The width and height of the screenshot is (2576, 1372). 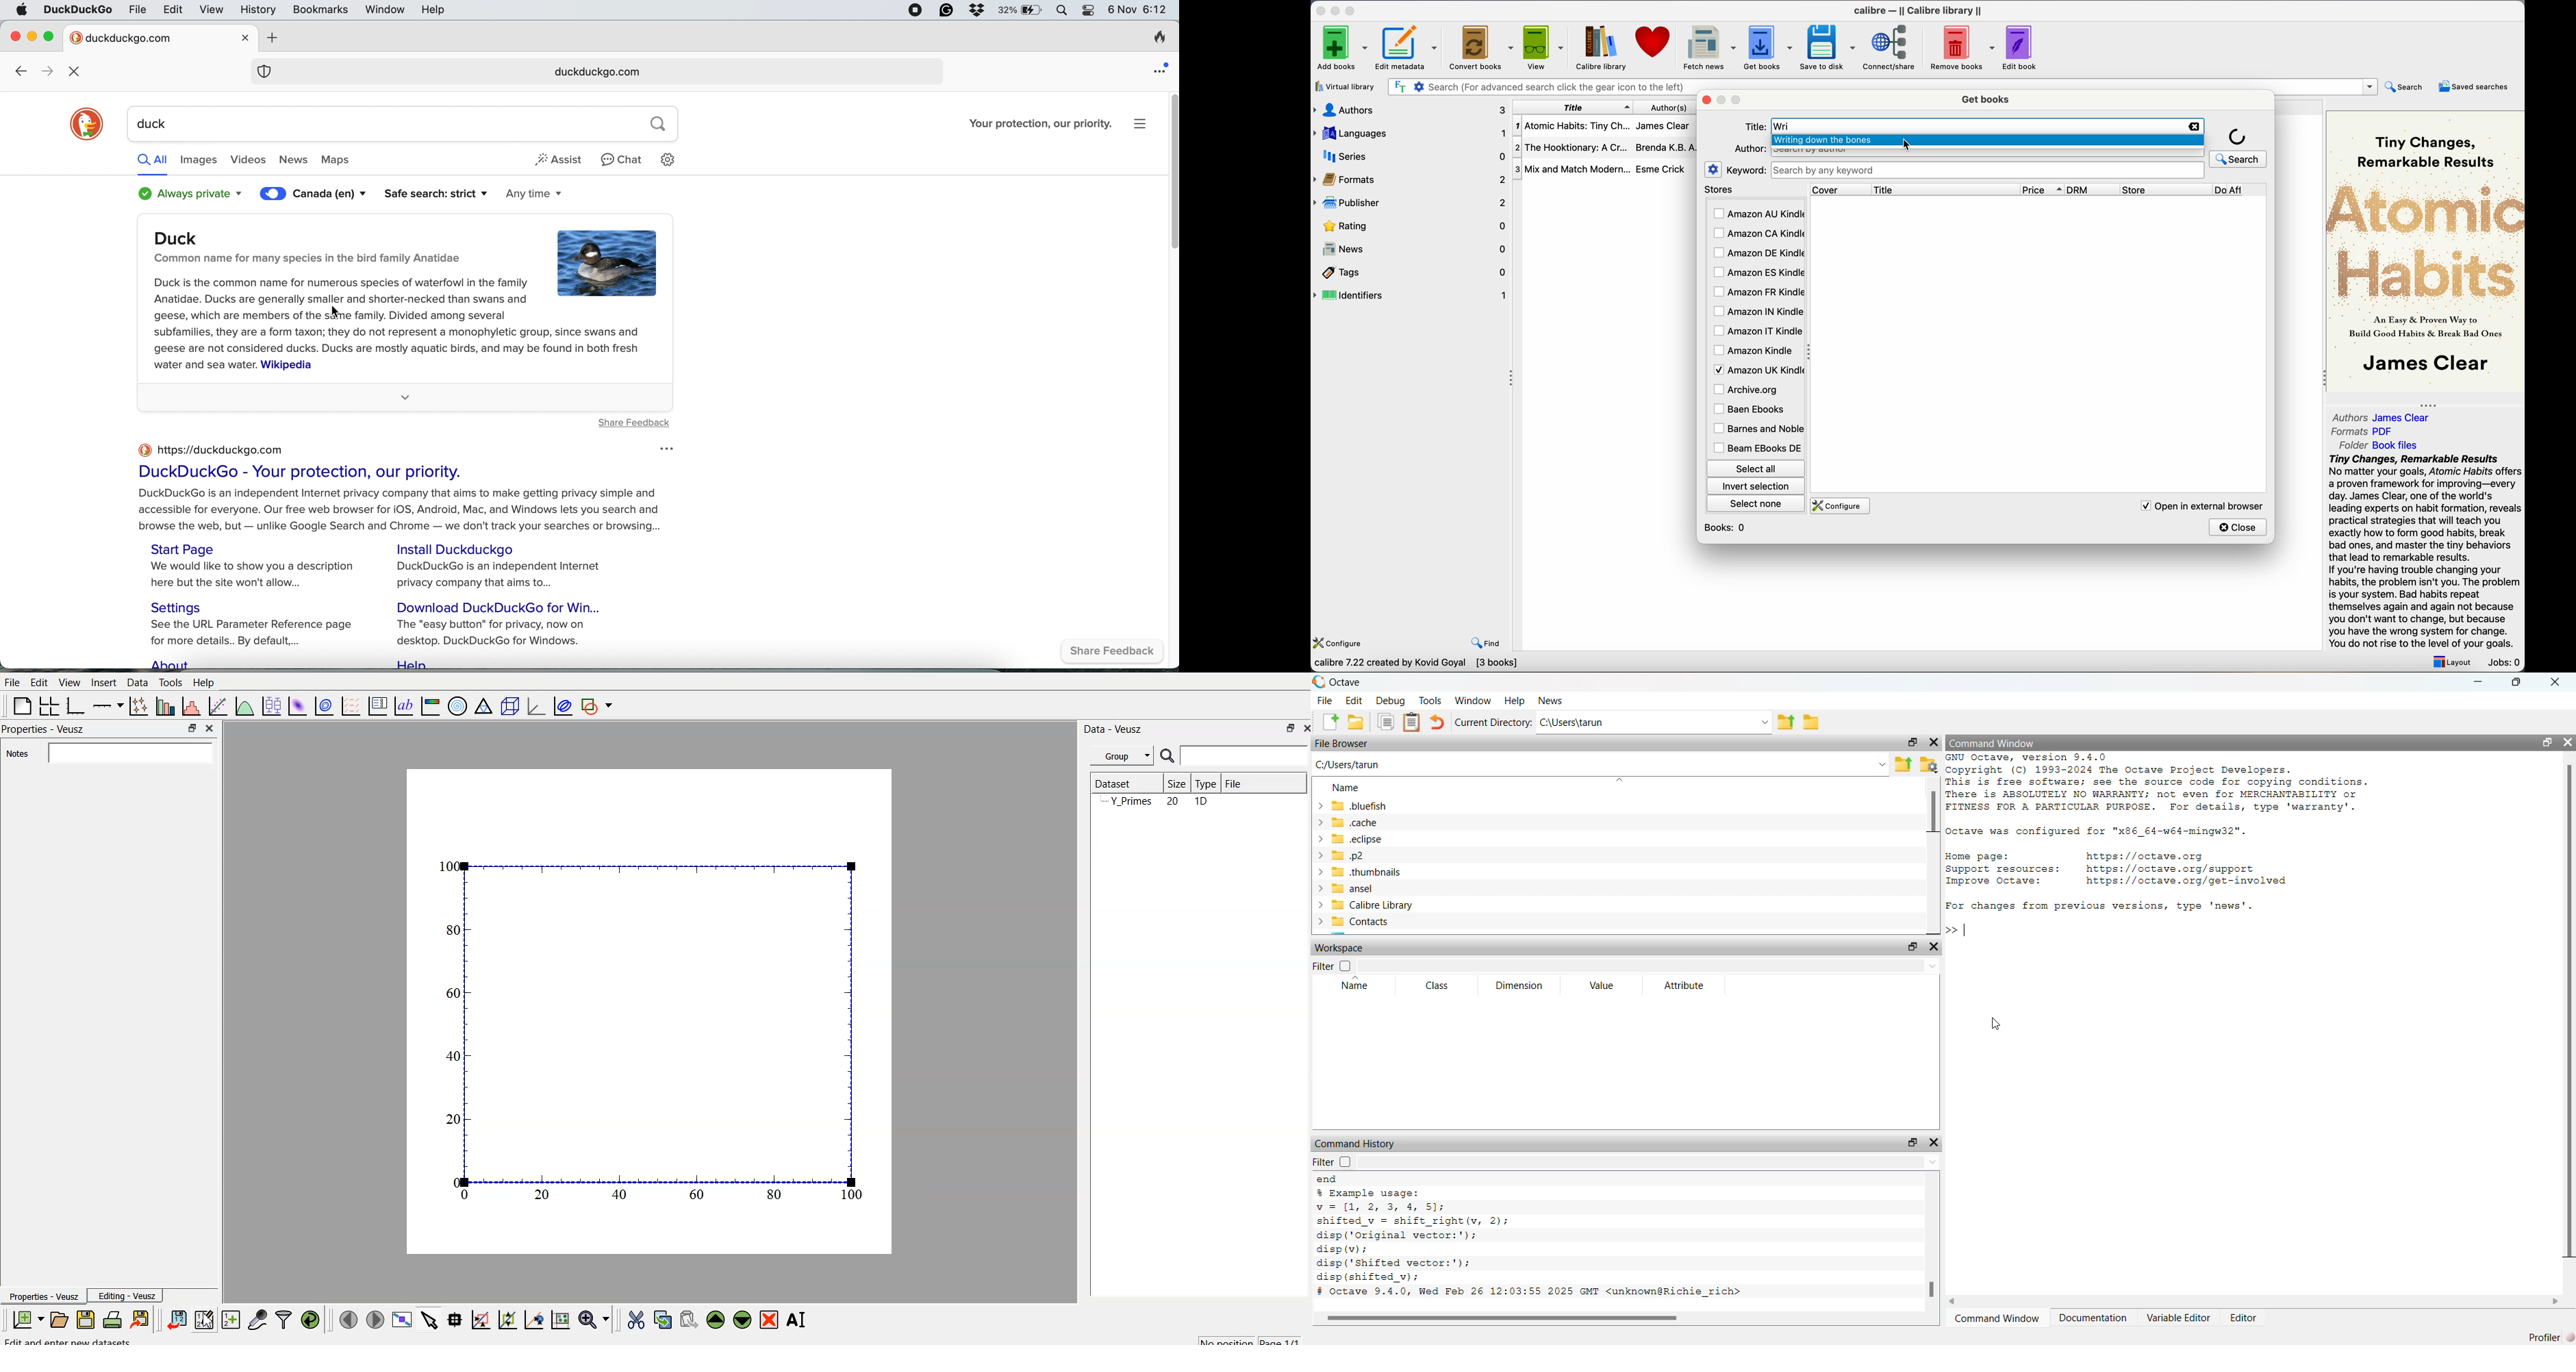 I want to click on zoom out graph axes, so click(x=532, y=1319).